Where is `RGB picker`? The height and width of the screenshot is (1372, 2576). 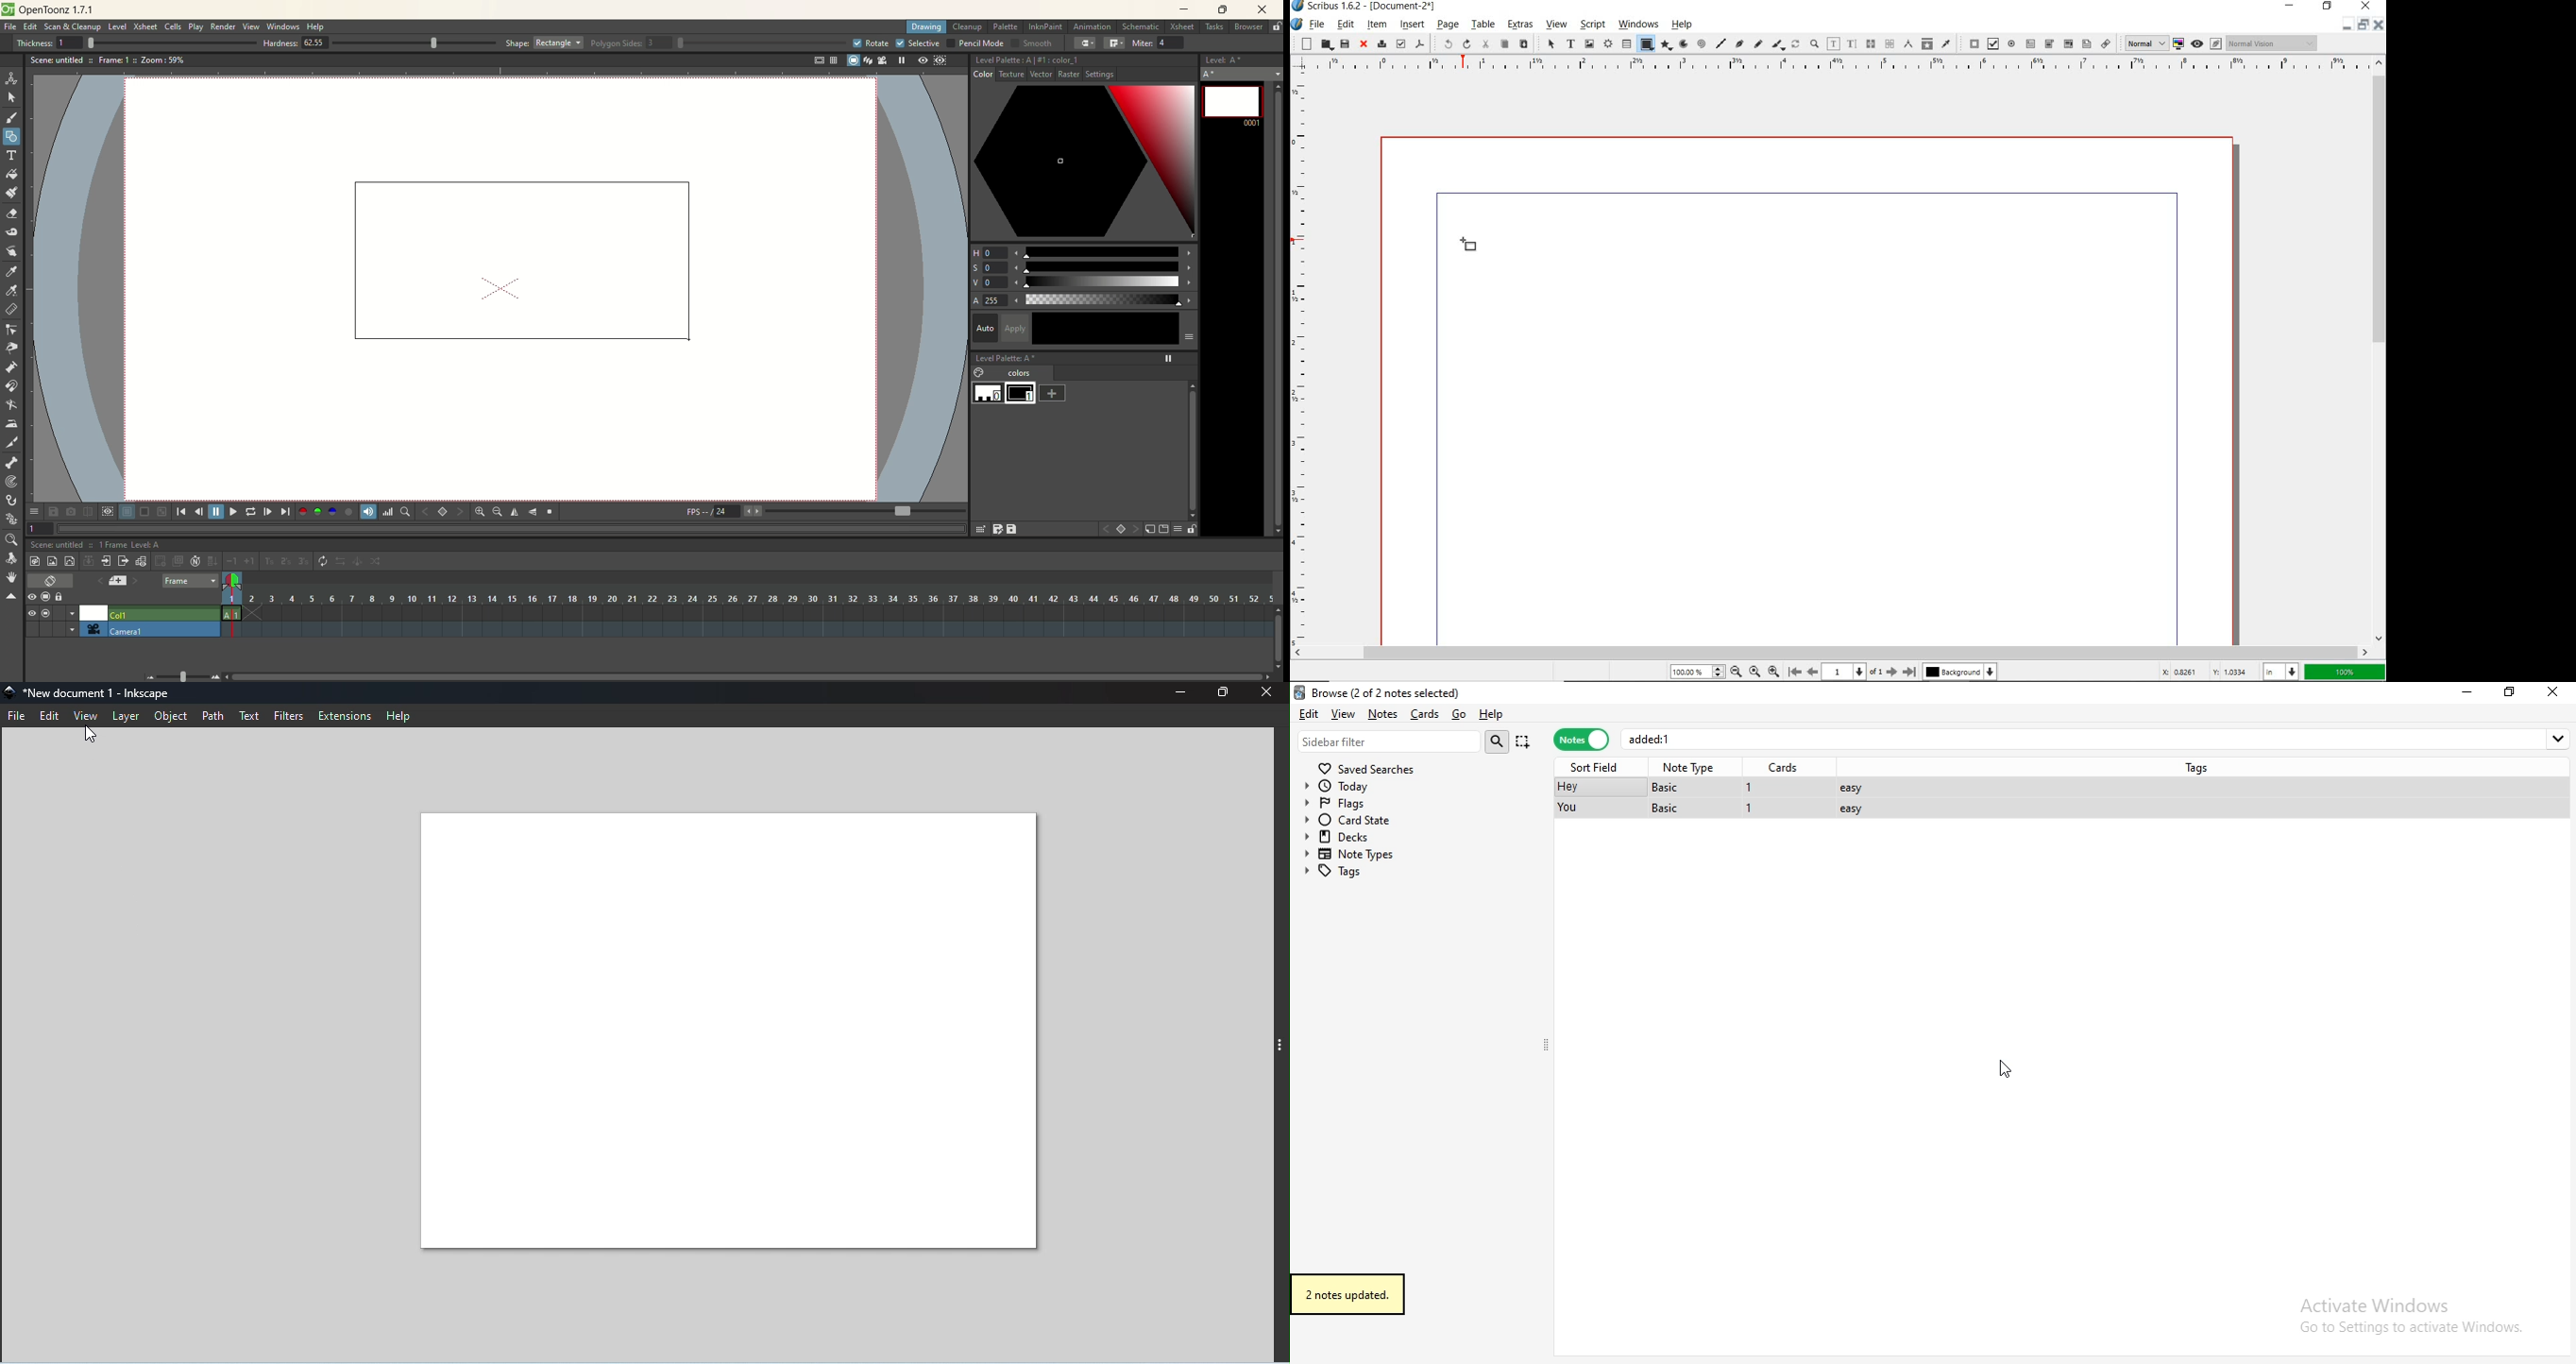 RGB picker is located at coordinates (13, 291).